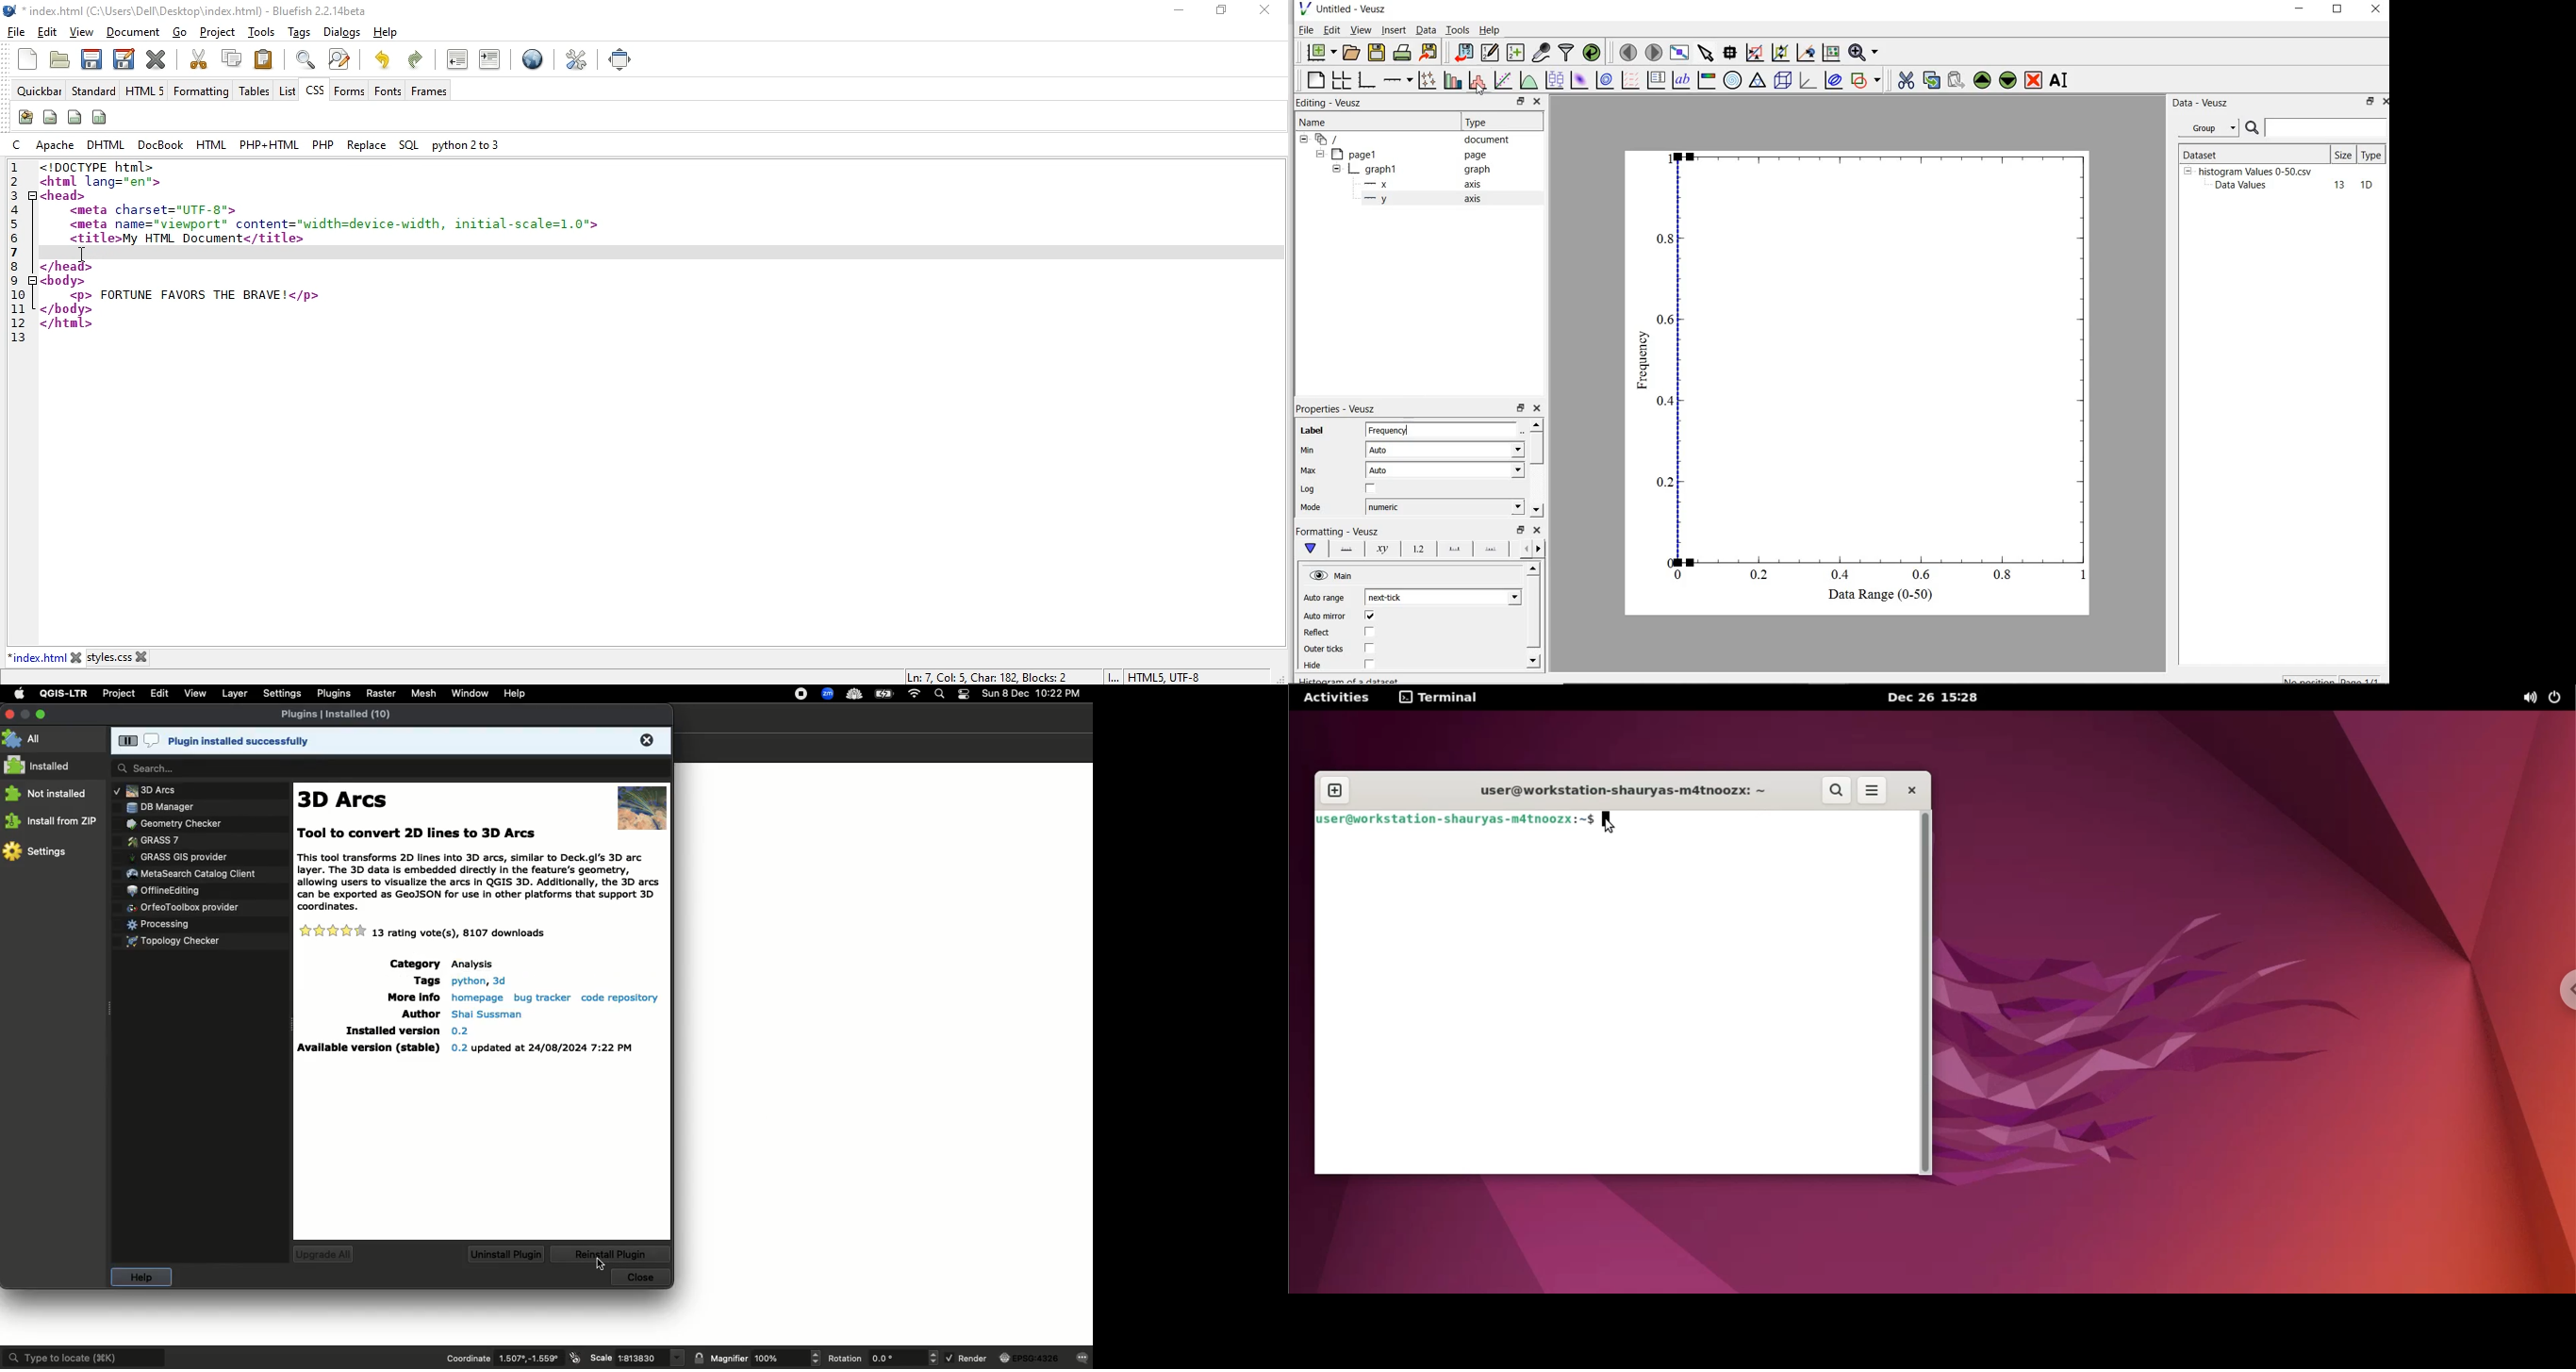  What do you see at coordinates (2253, 129) in the screenshot?
I see `search` at bounding box center [2253, 129].